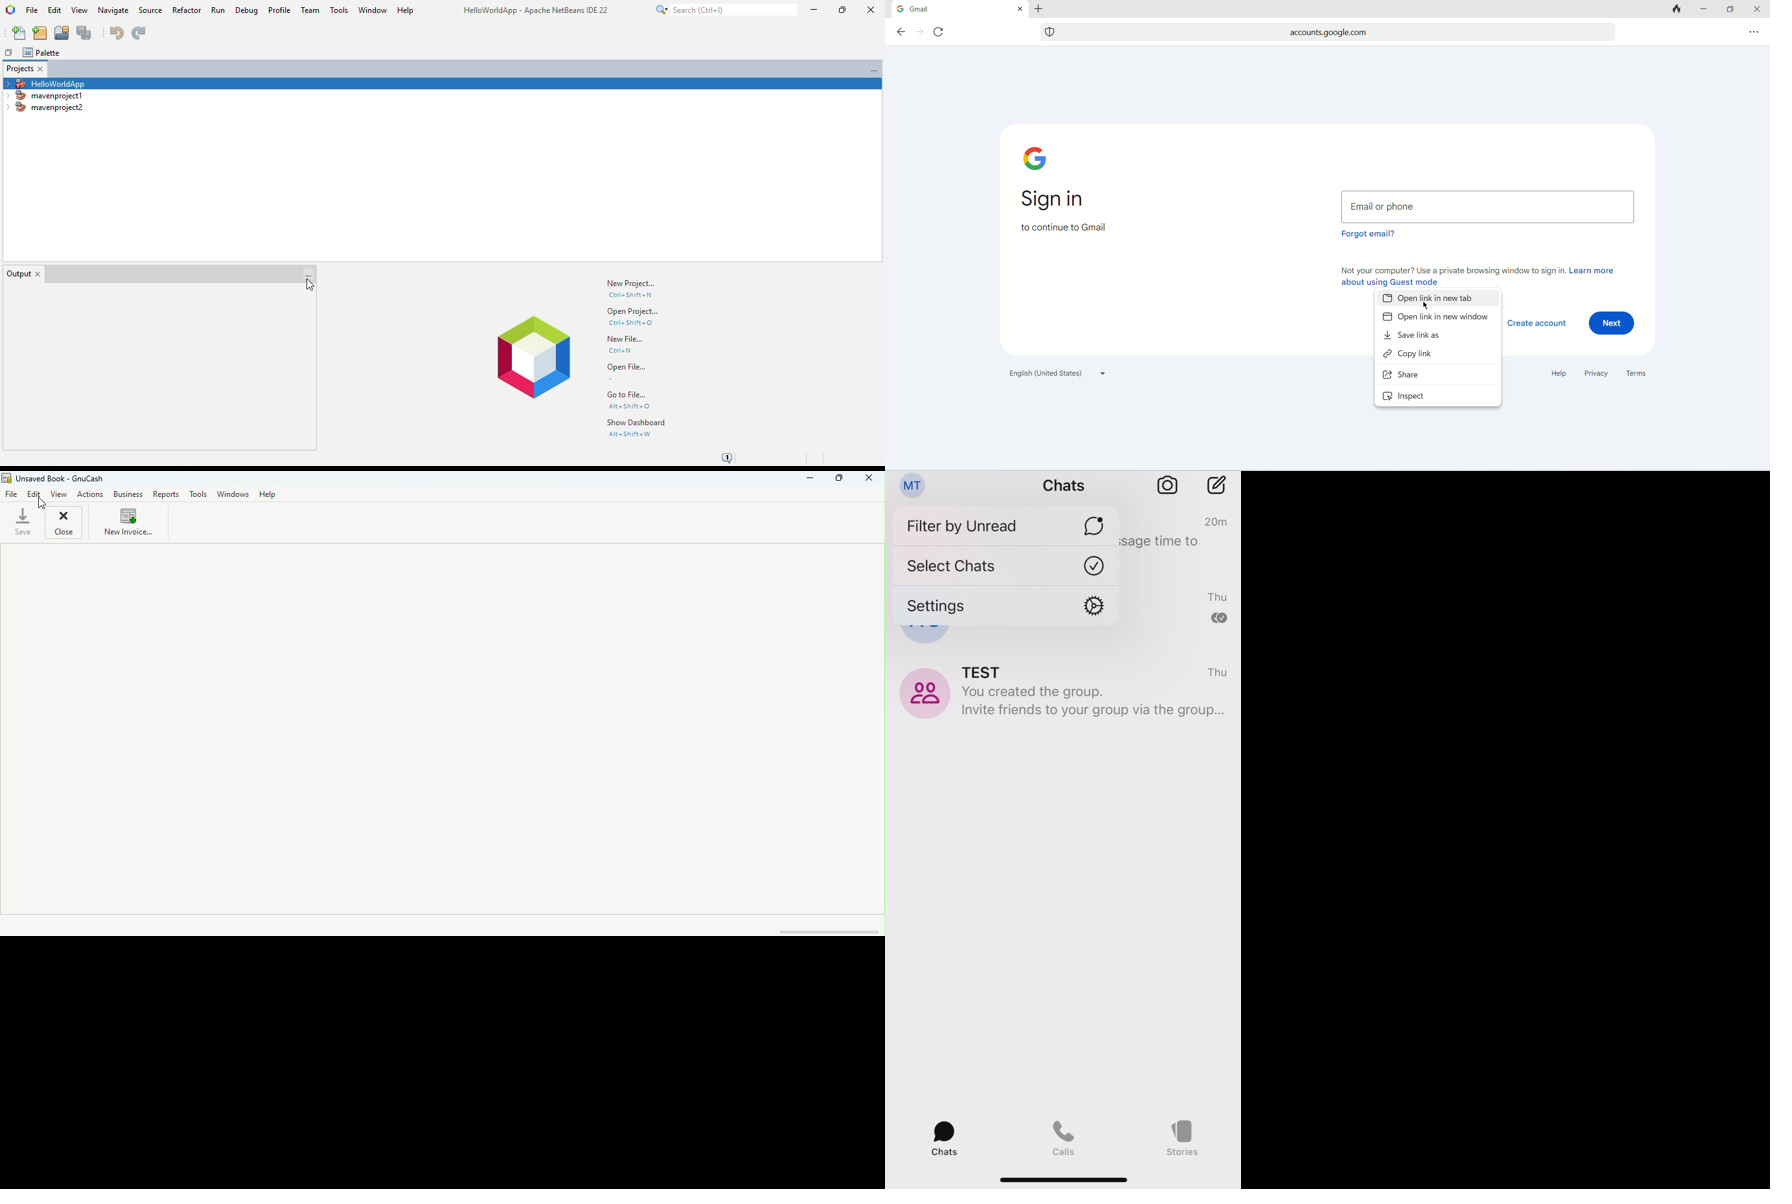 This screenshot has width=1792, height=1204. What do you see at coordinates (1041, 9) in the screenshot?
I see `add tab` at bounding box center [1041, 9].